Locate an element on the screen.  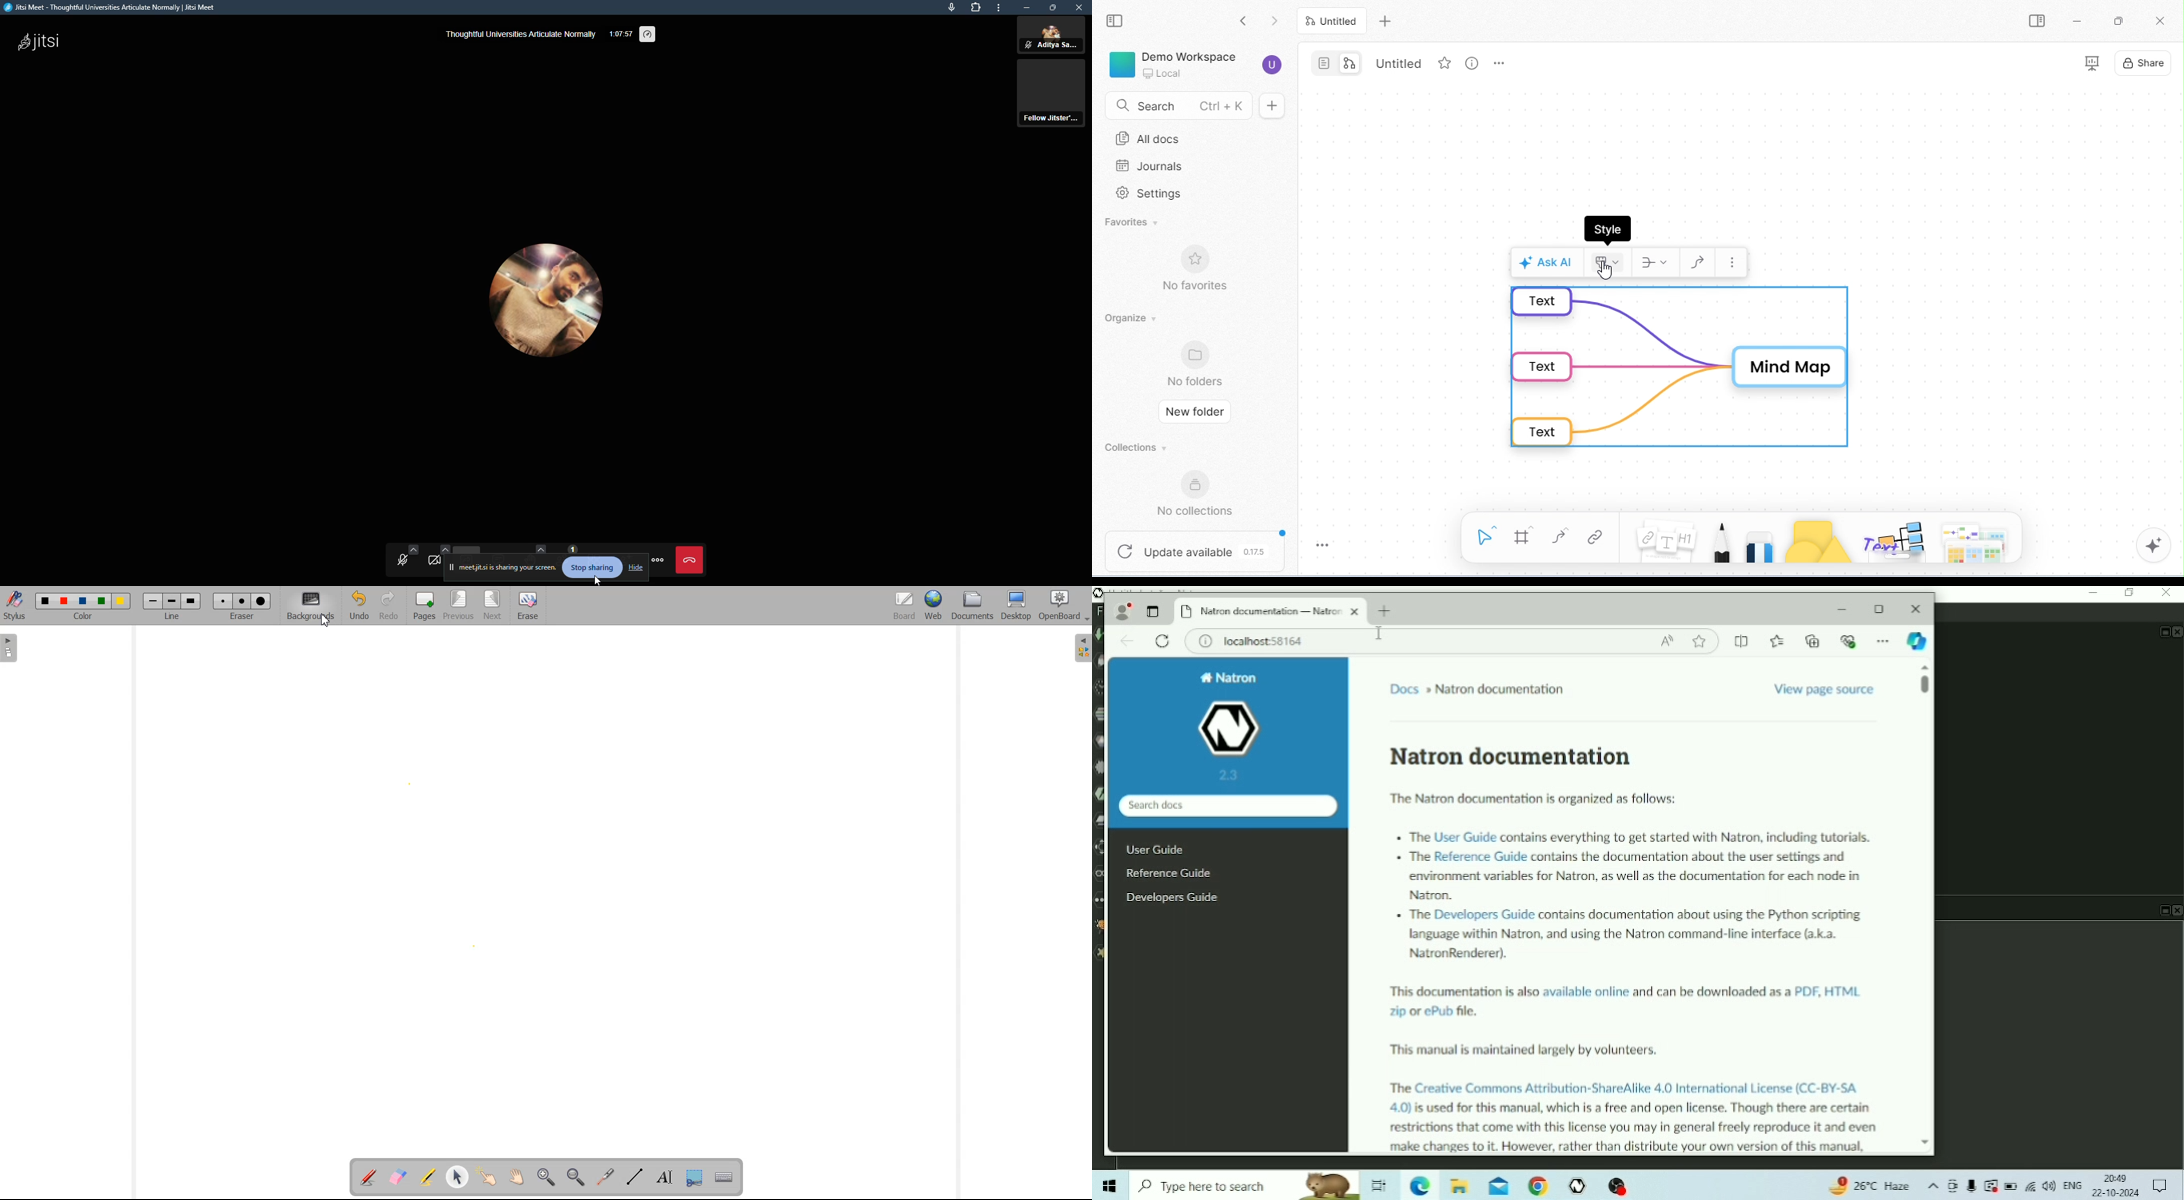
go forward is located at coordinates (1277, 22).